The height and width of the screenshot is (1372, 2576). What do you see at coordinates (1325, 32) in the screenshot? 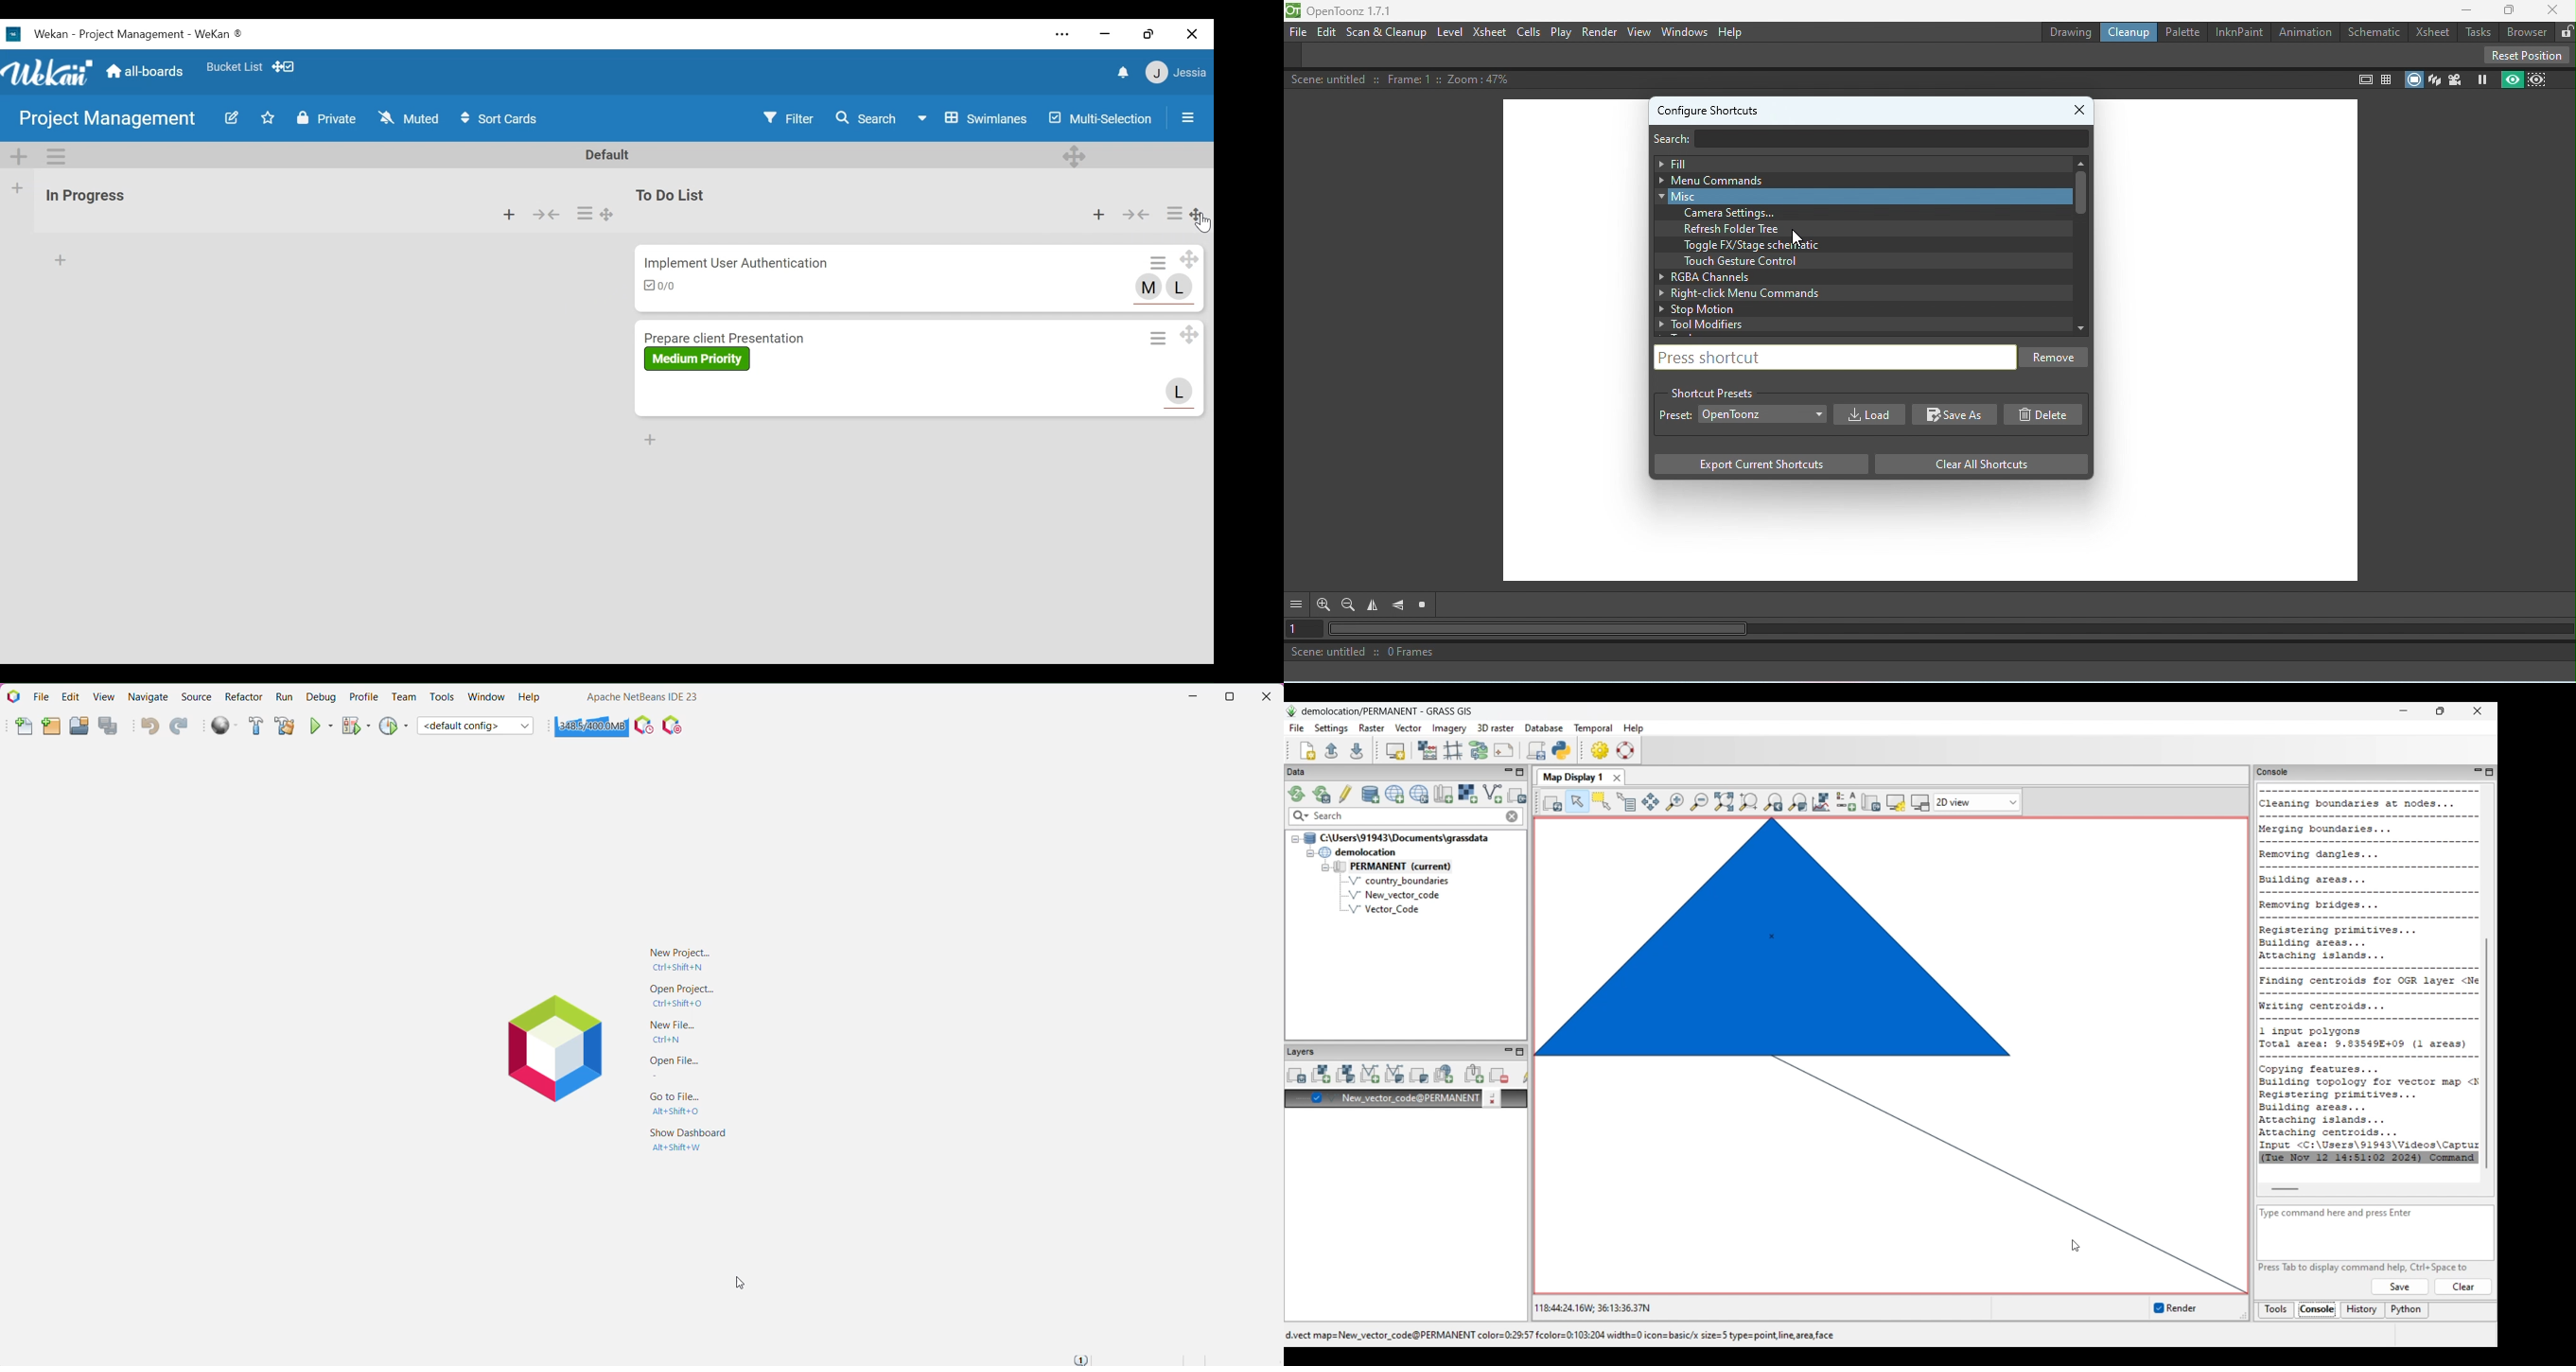
I see `Edit` at bounding box center [1325, 32].